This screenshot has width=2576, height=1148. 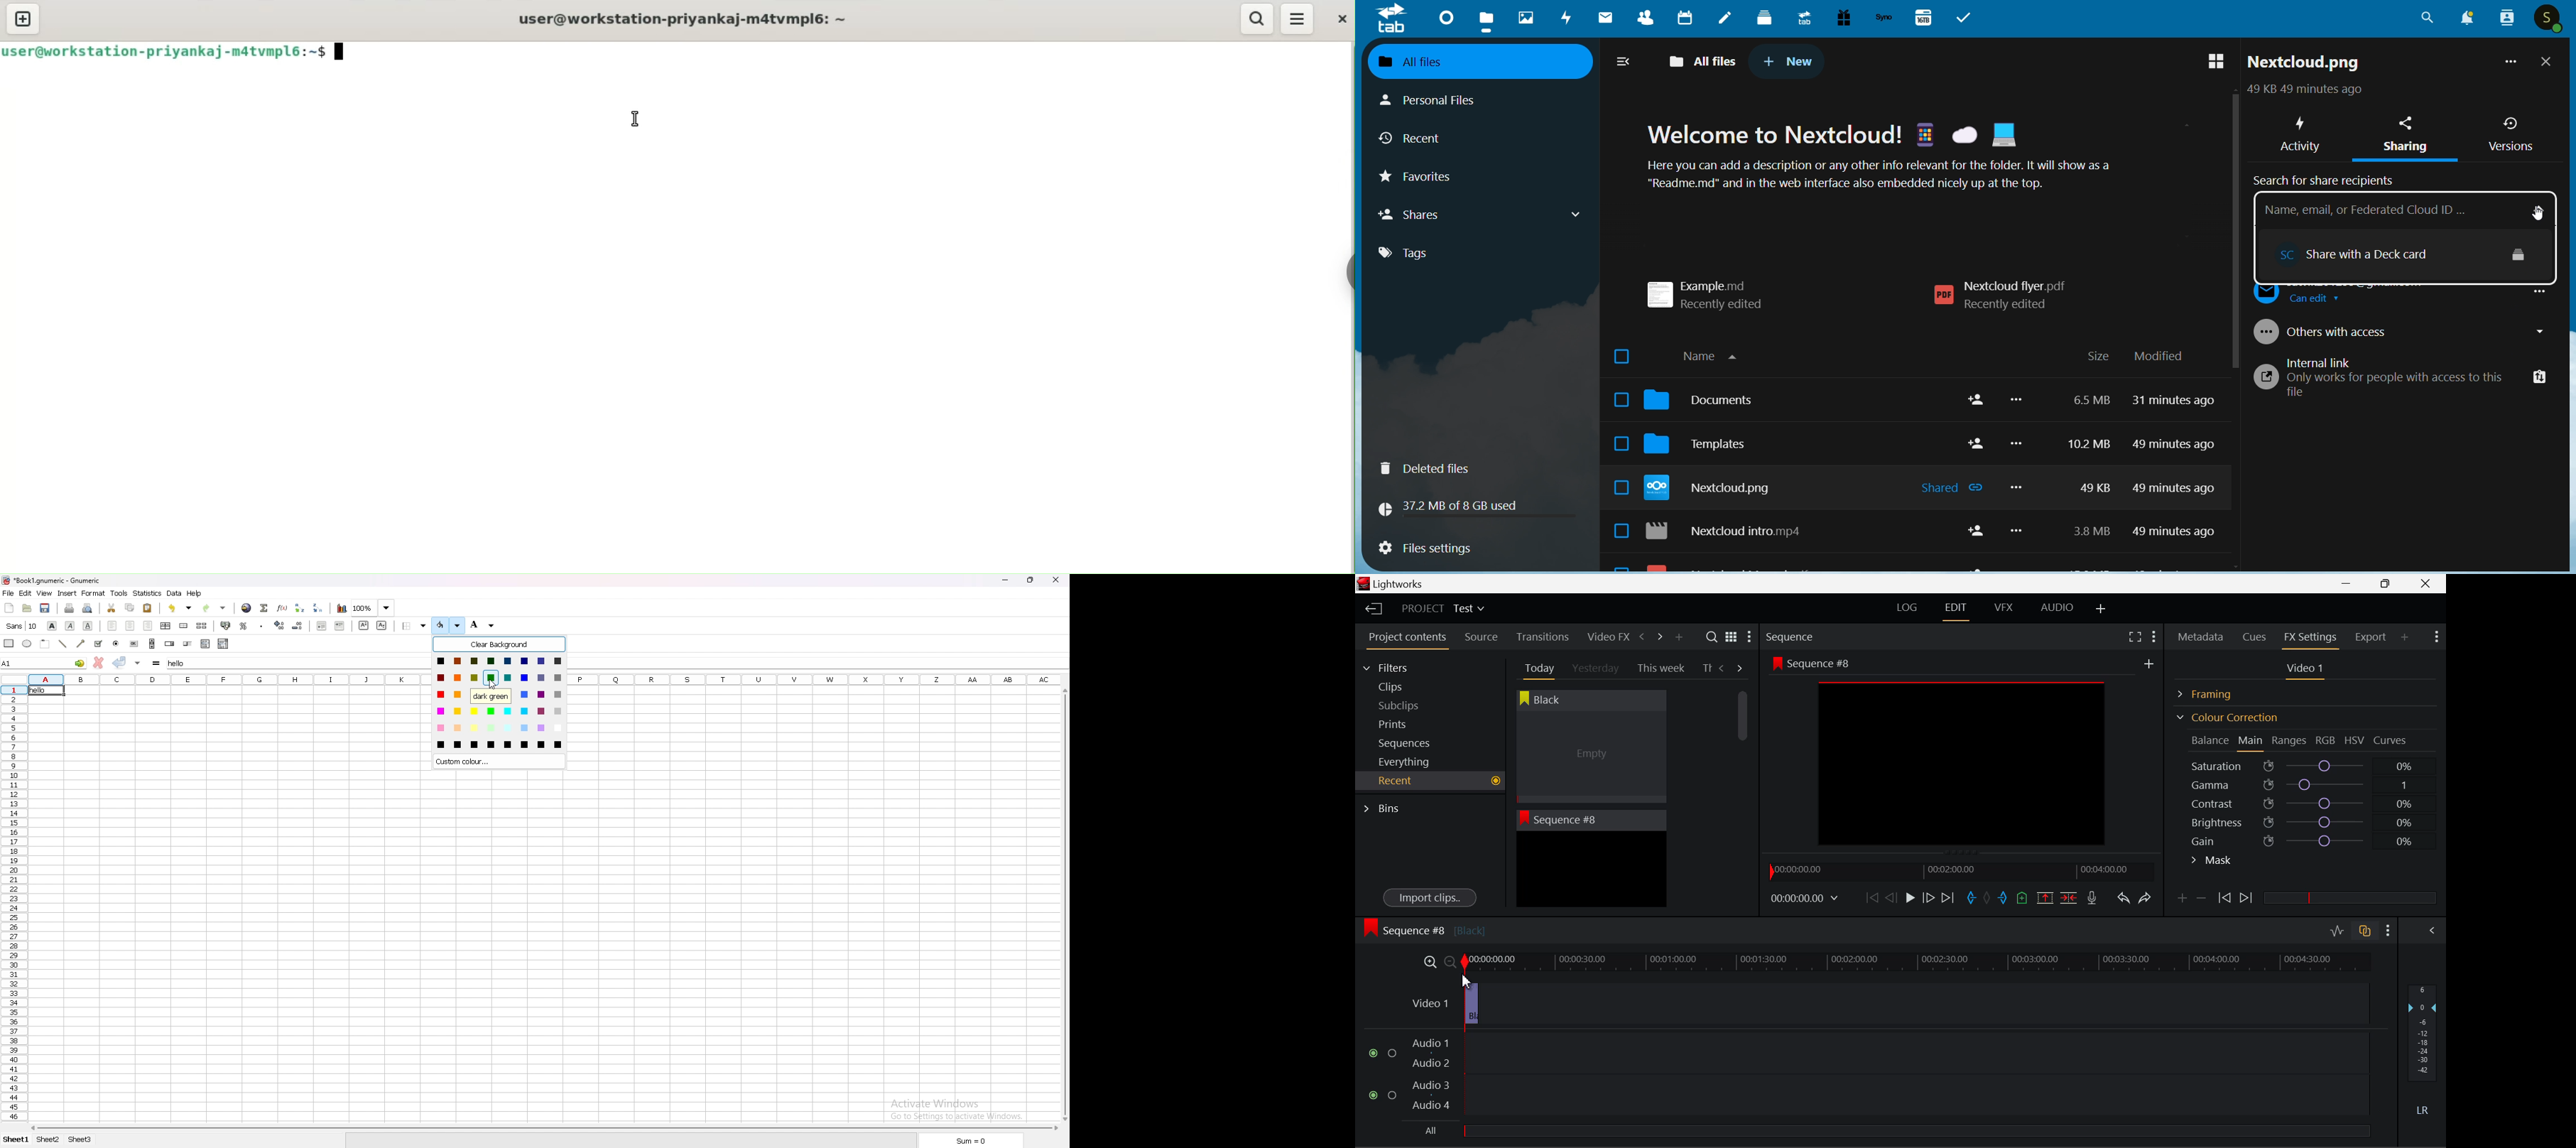 I want to click on left align, so click(x=114, y=625).